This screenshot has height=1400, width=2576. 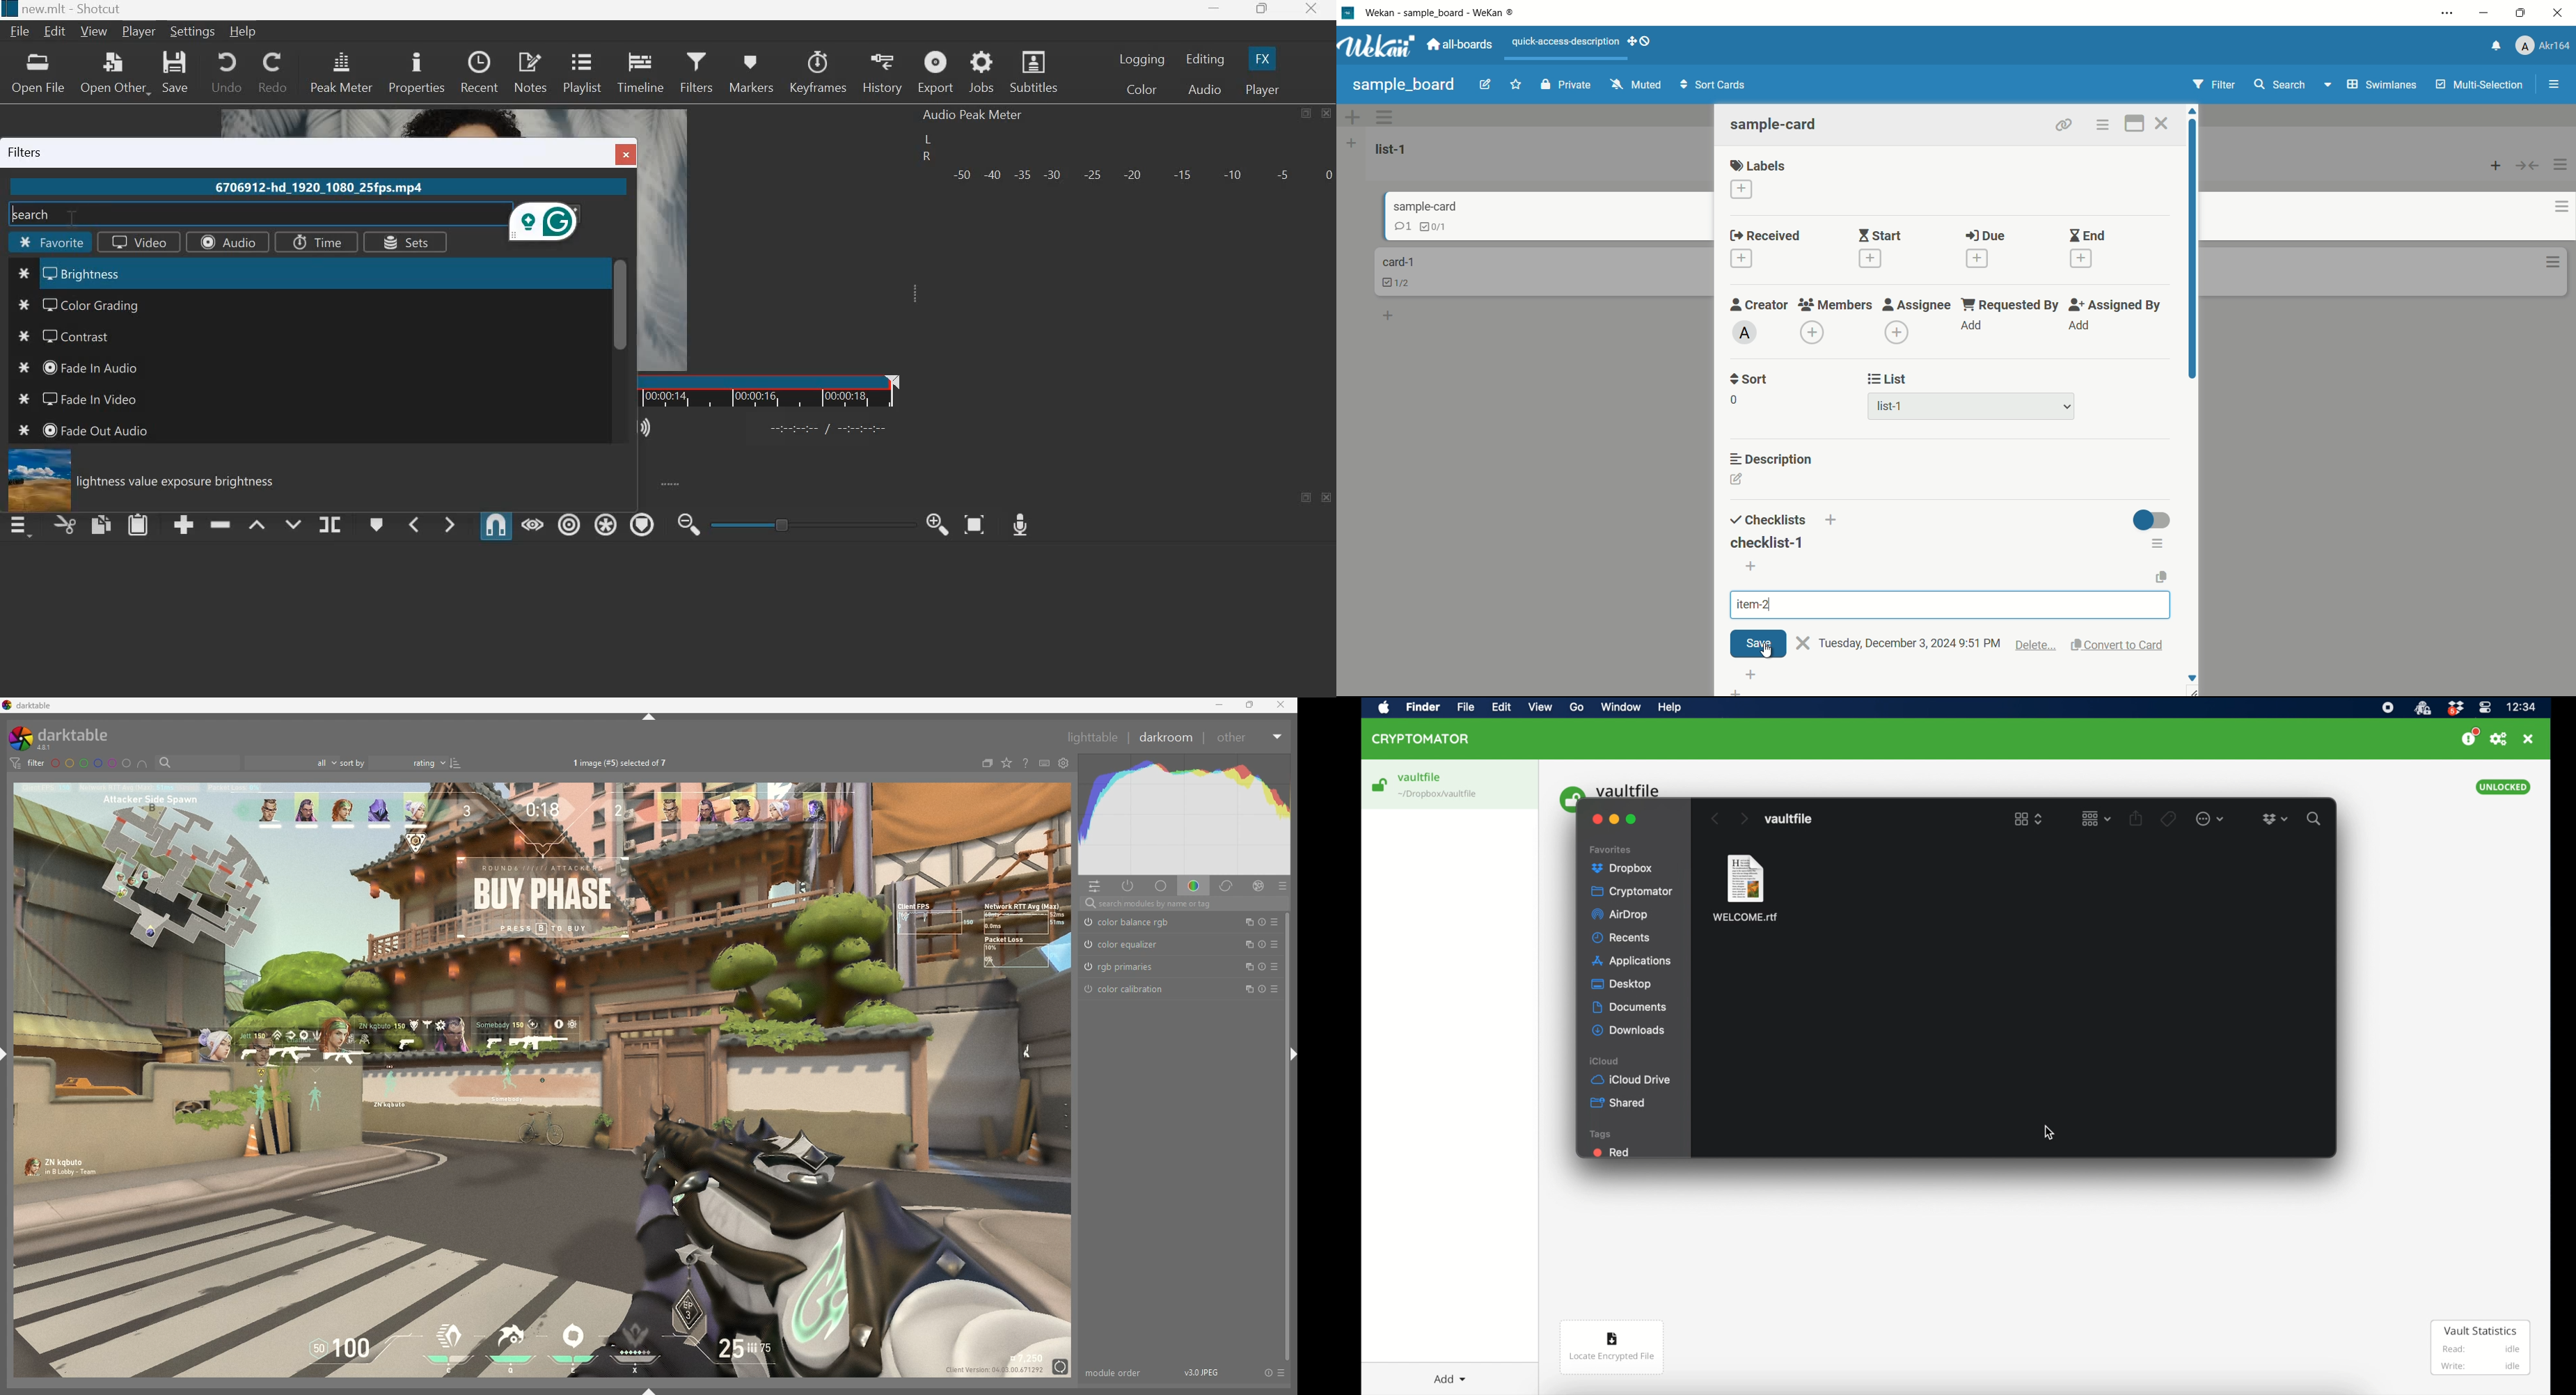 I want to click on Audio, so click(x=226, y=242).